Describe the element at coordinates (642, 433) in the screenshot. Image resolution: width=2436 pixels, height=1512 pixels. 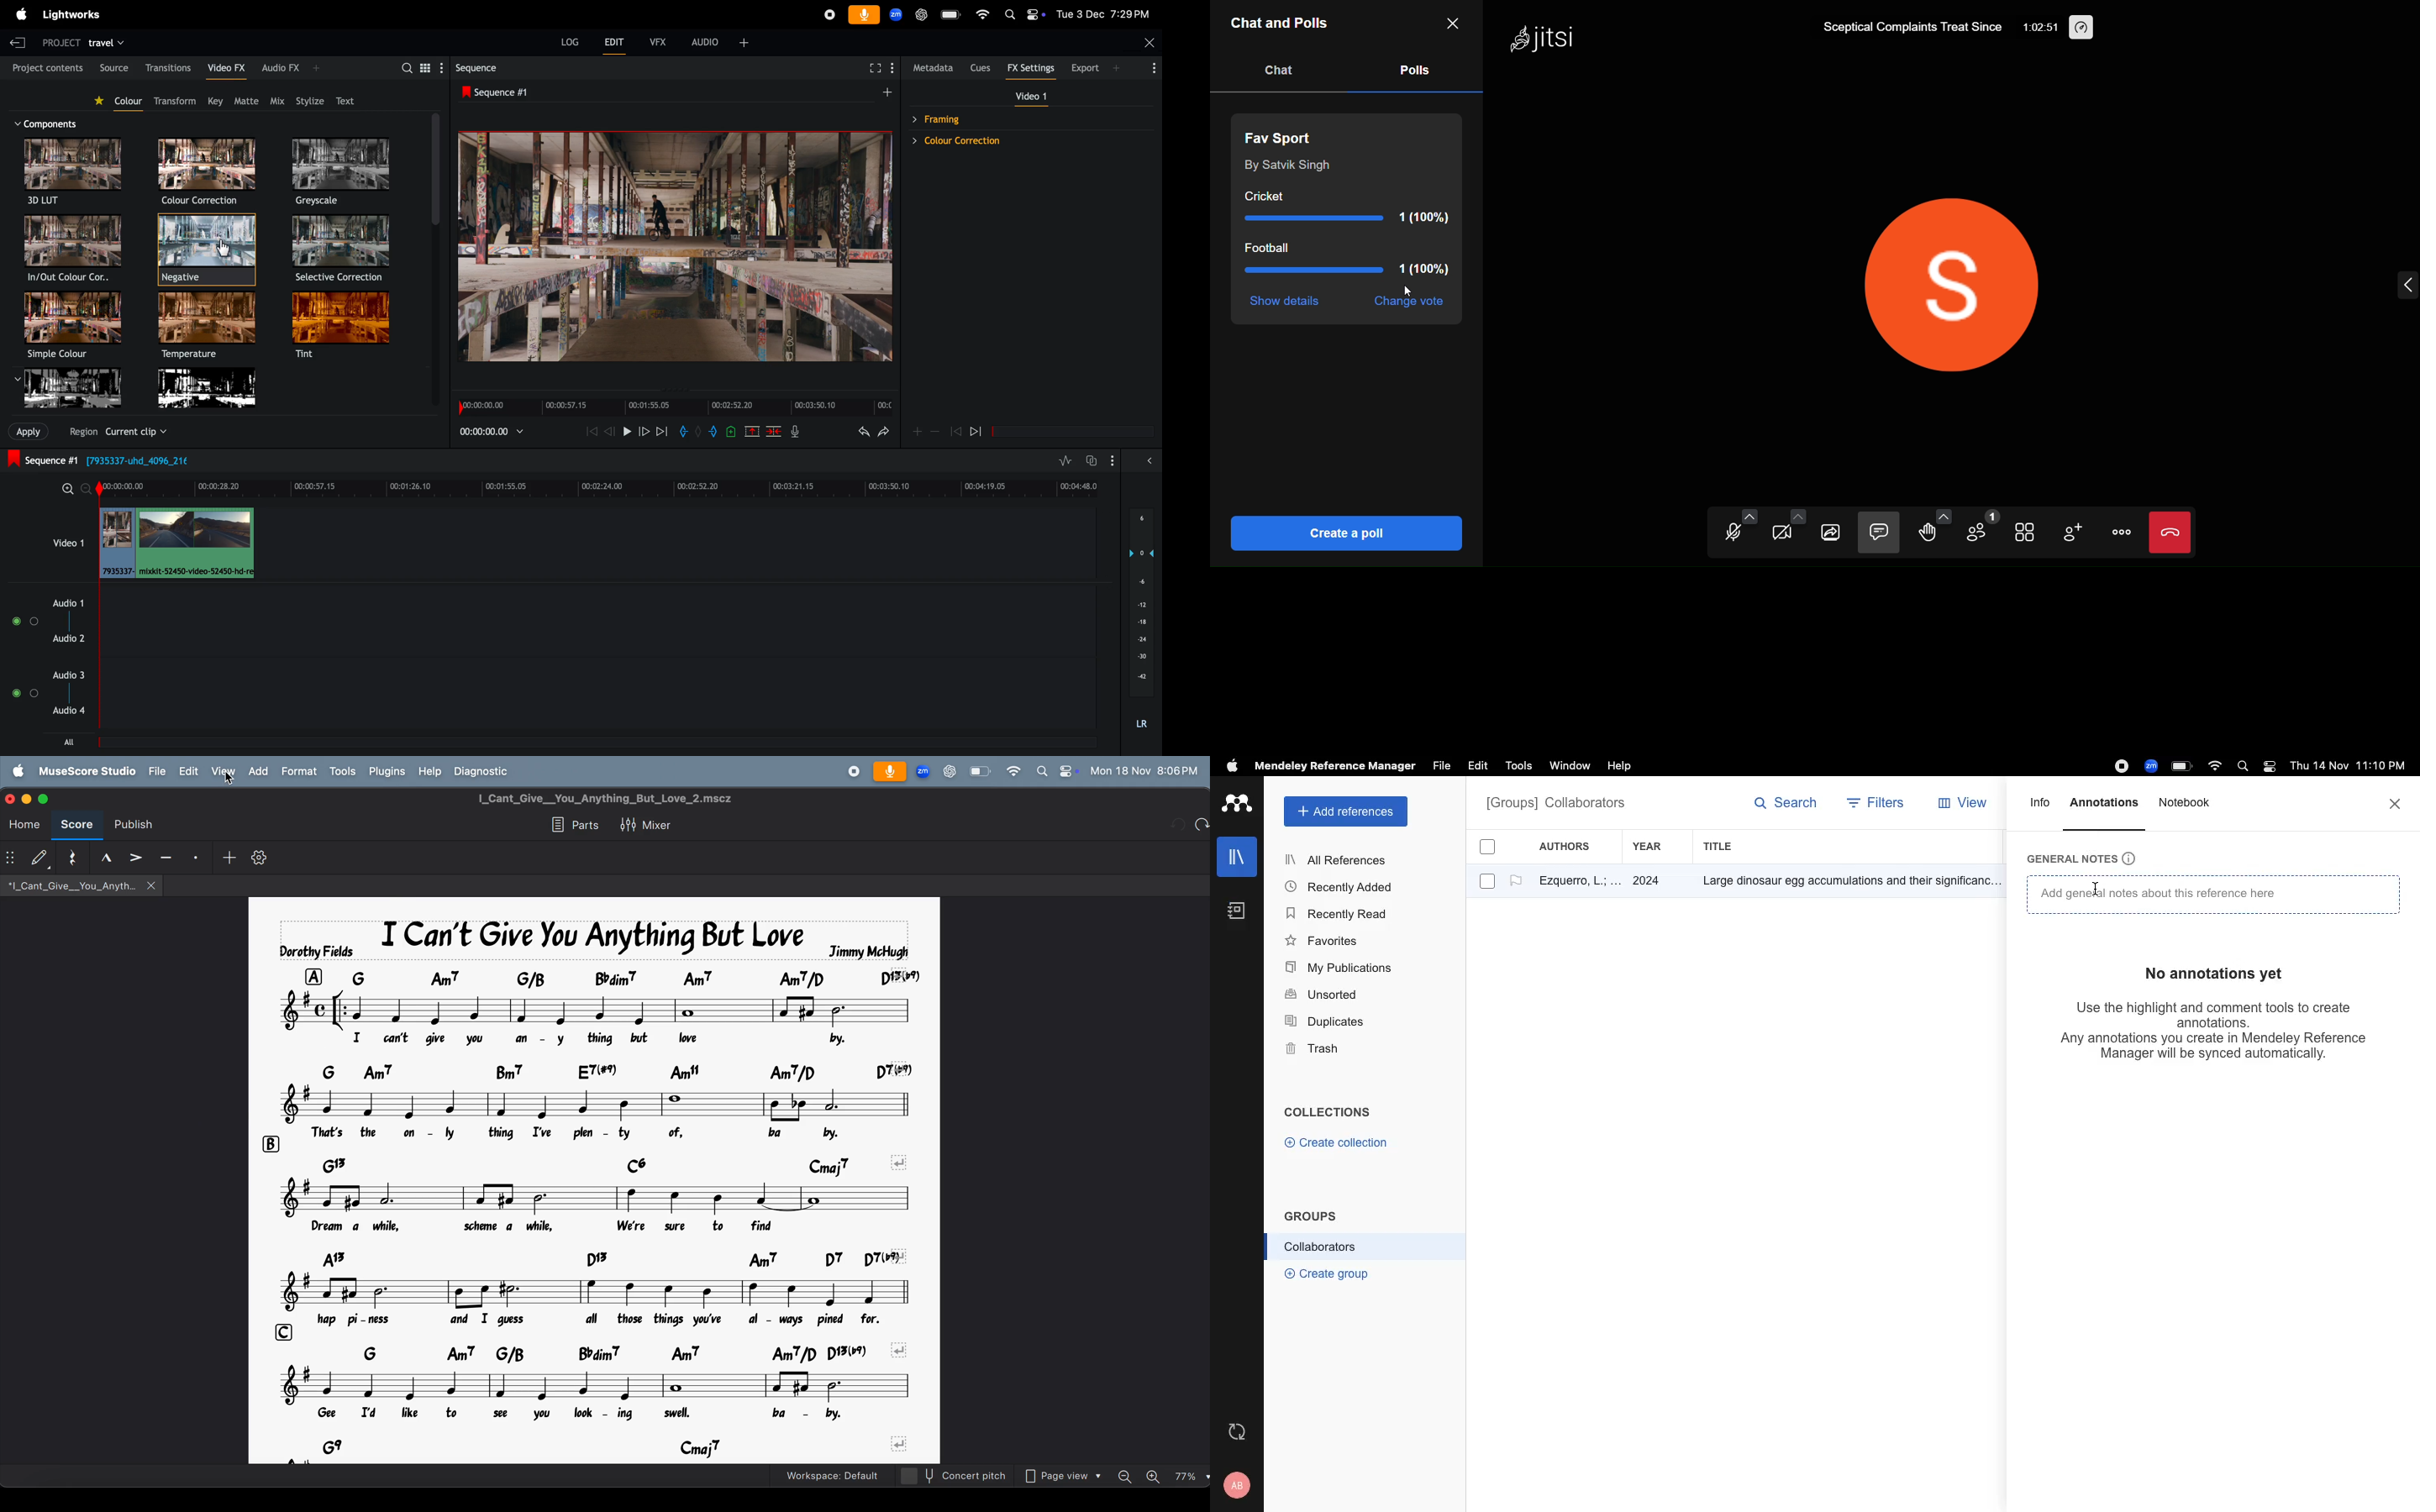
I see `forward` at that location.